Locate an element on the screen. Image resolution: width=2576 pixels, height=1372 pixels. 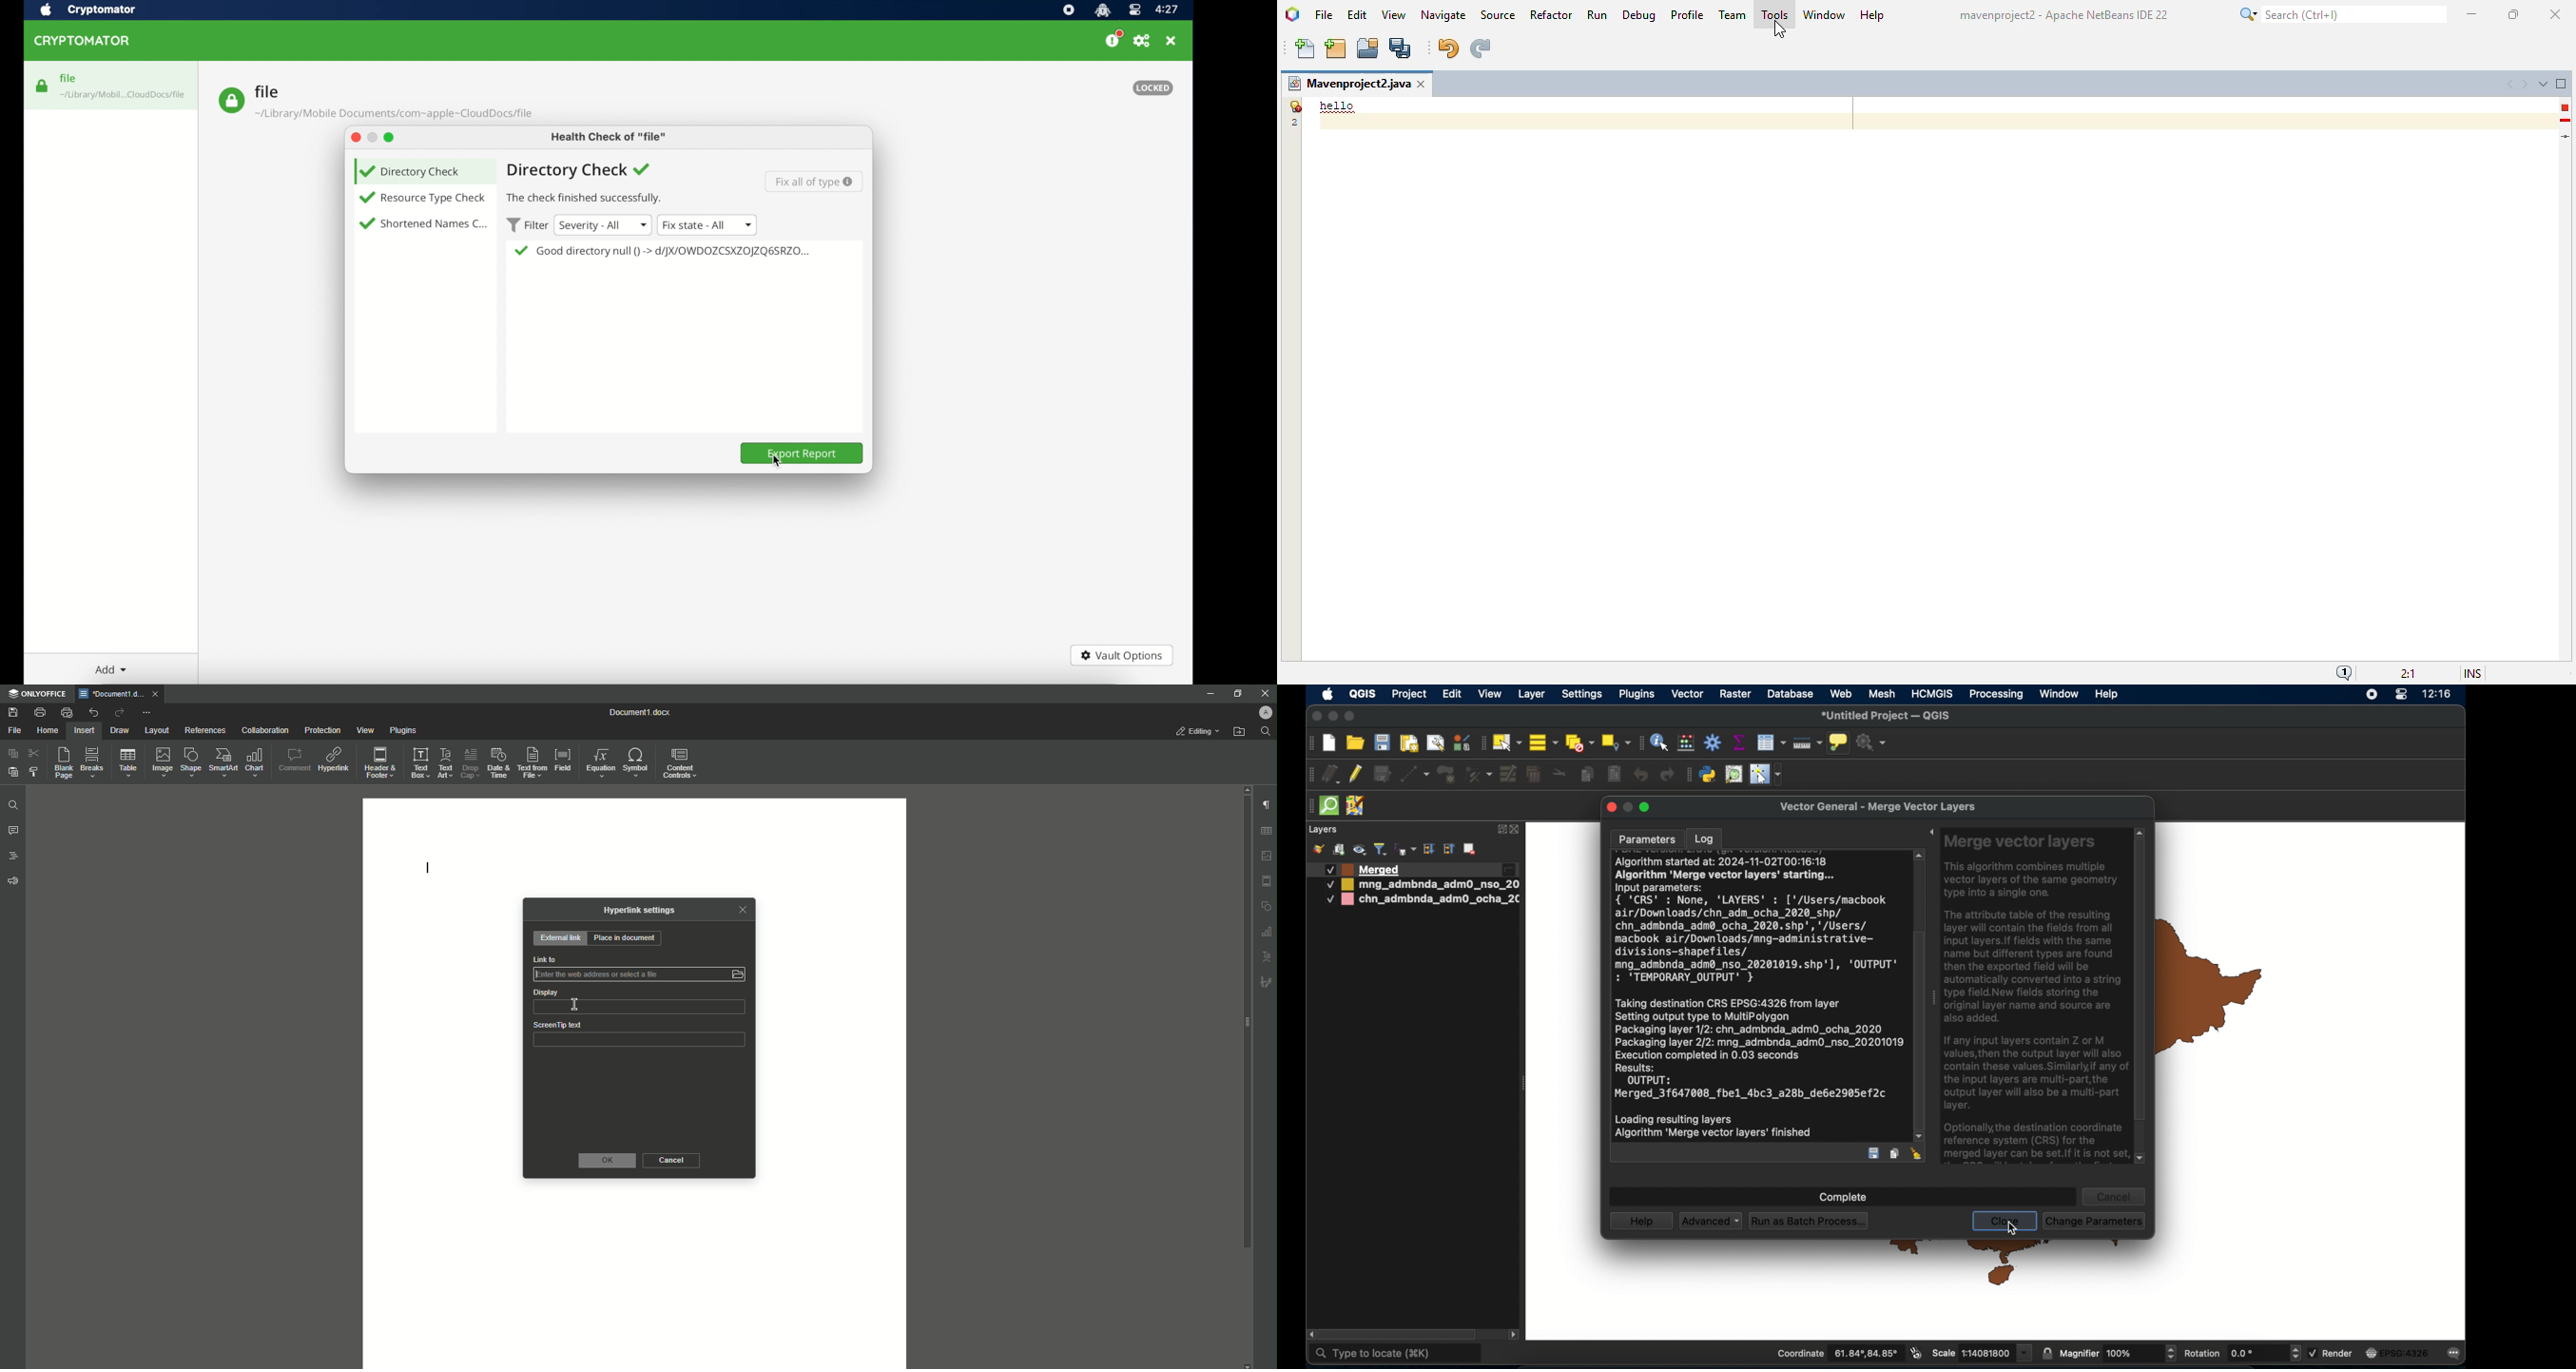
Undo is located at coordinates (93, 712).